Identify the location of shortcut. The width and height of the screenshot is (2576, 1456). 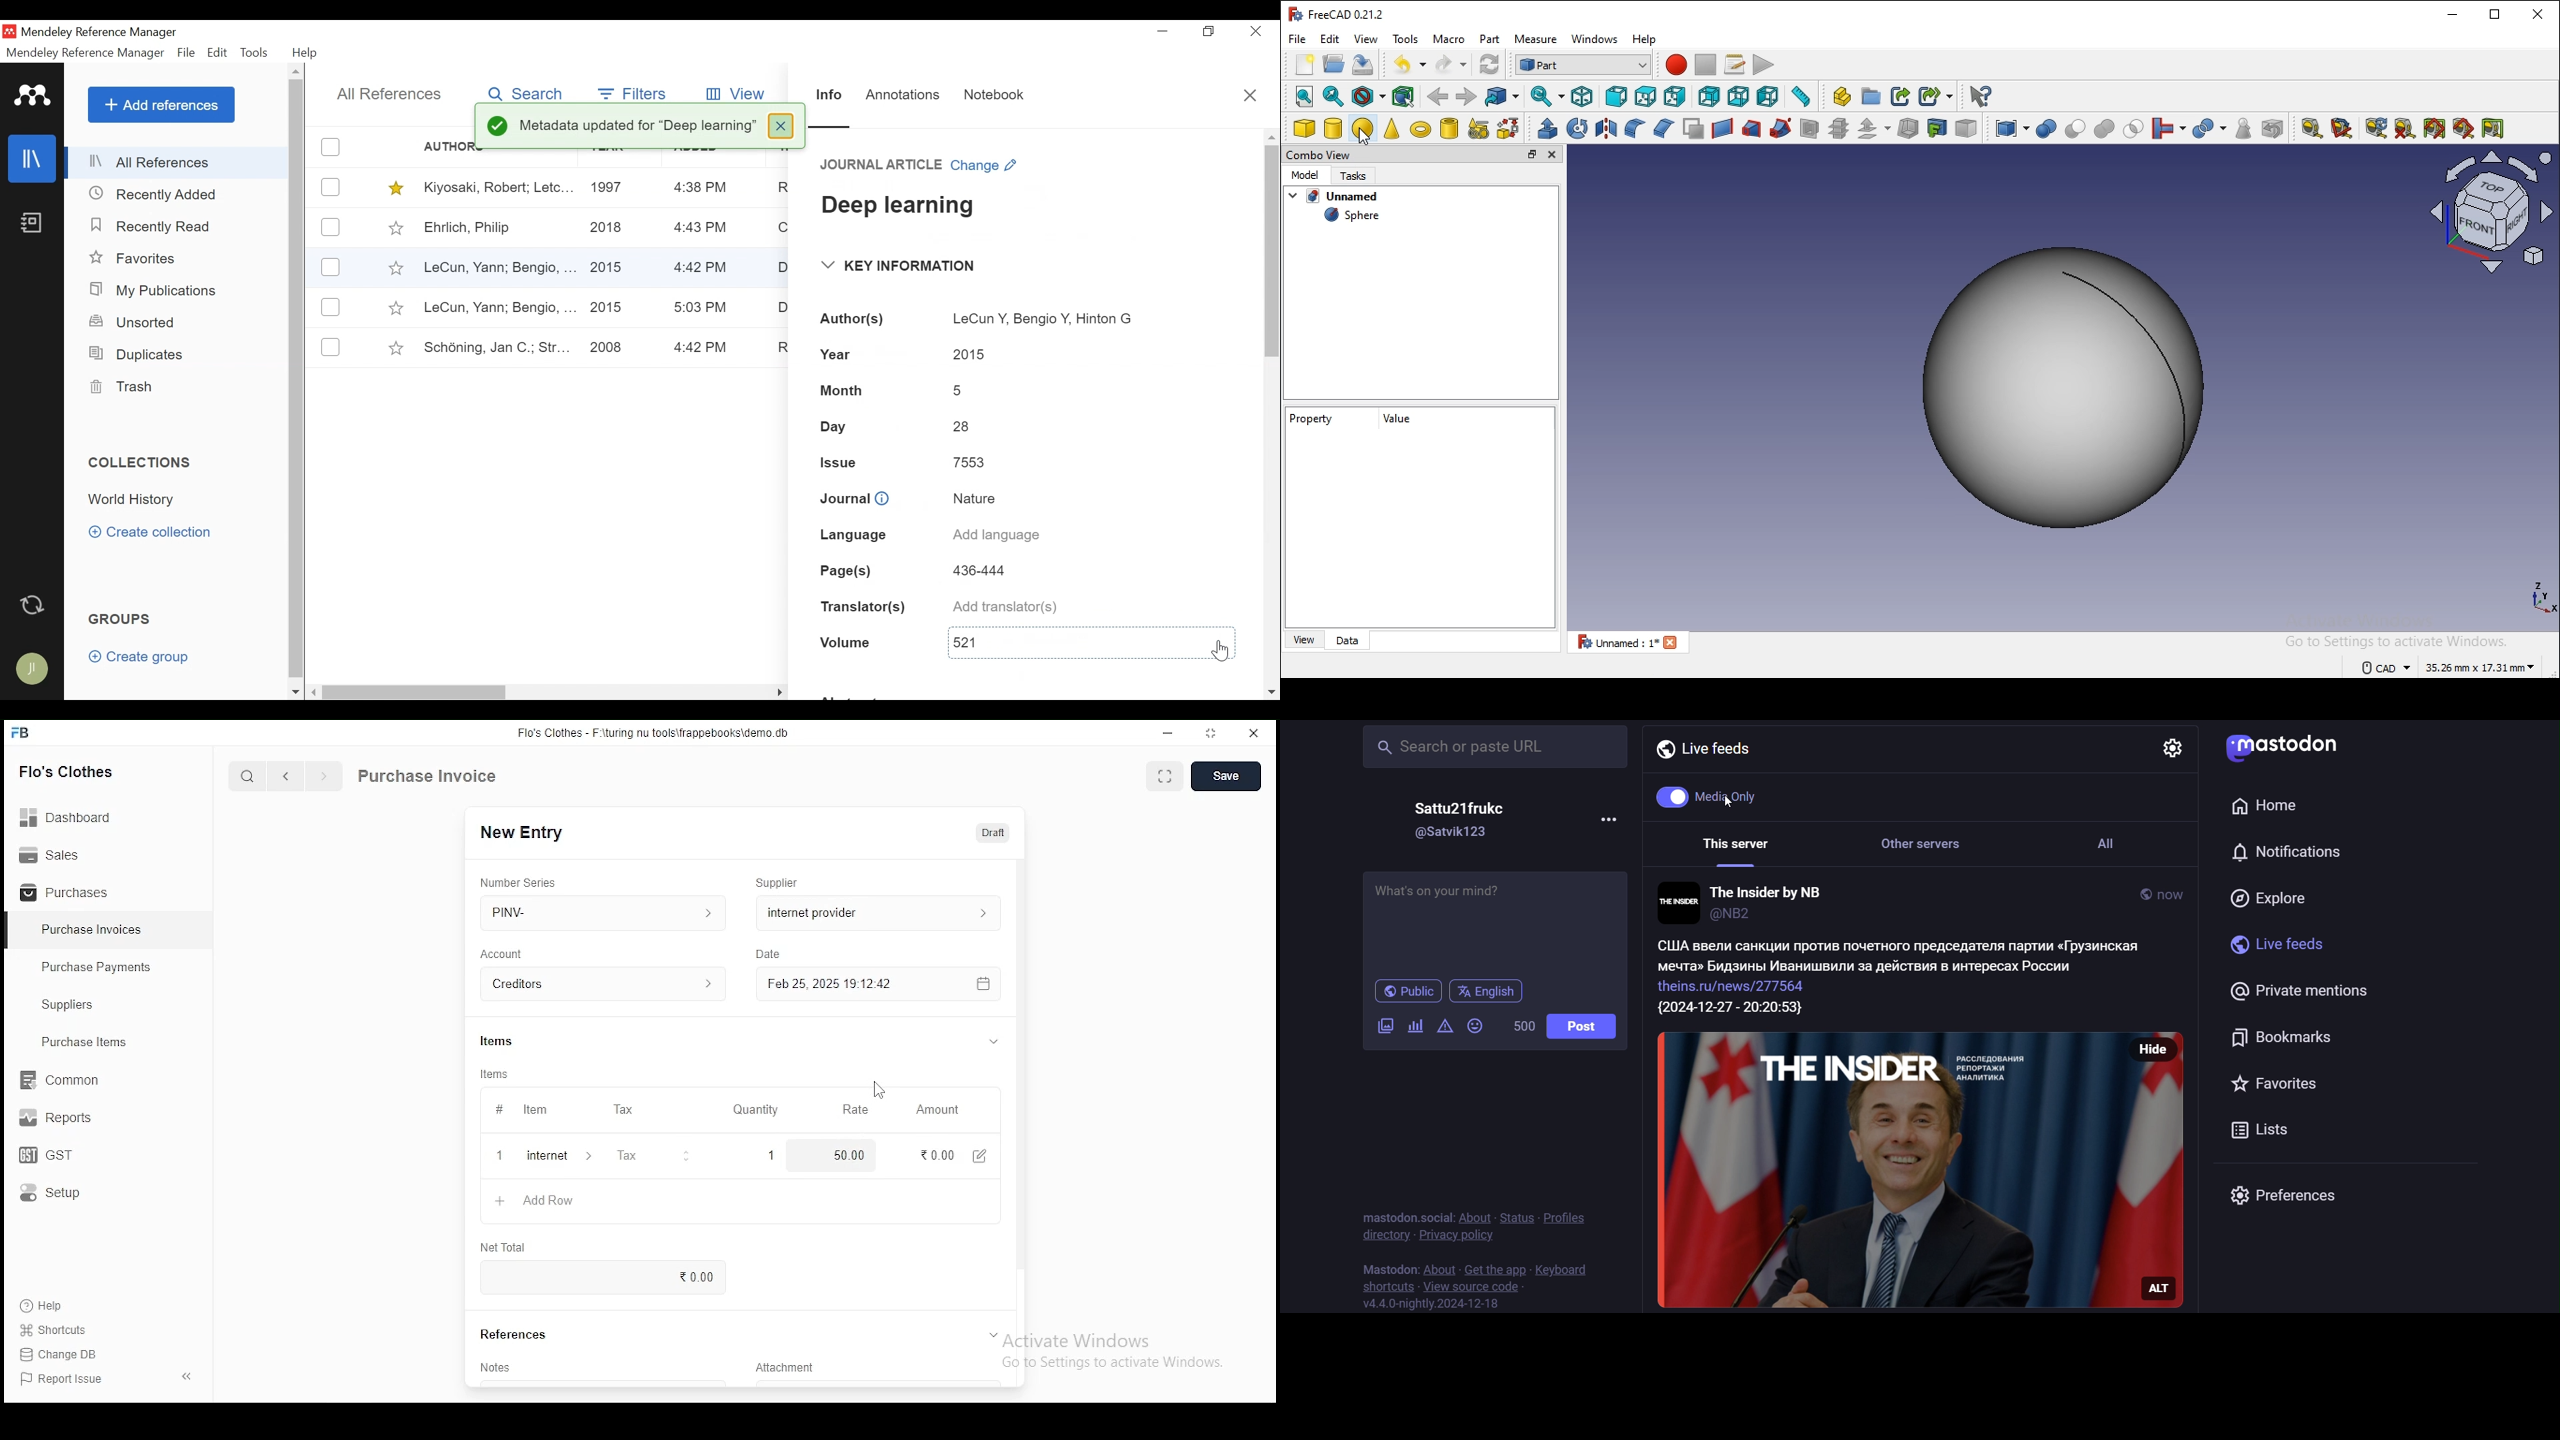
(1383, 1286).